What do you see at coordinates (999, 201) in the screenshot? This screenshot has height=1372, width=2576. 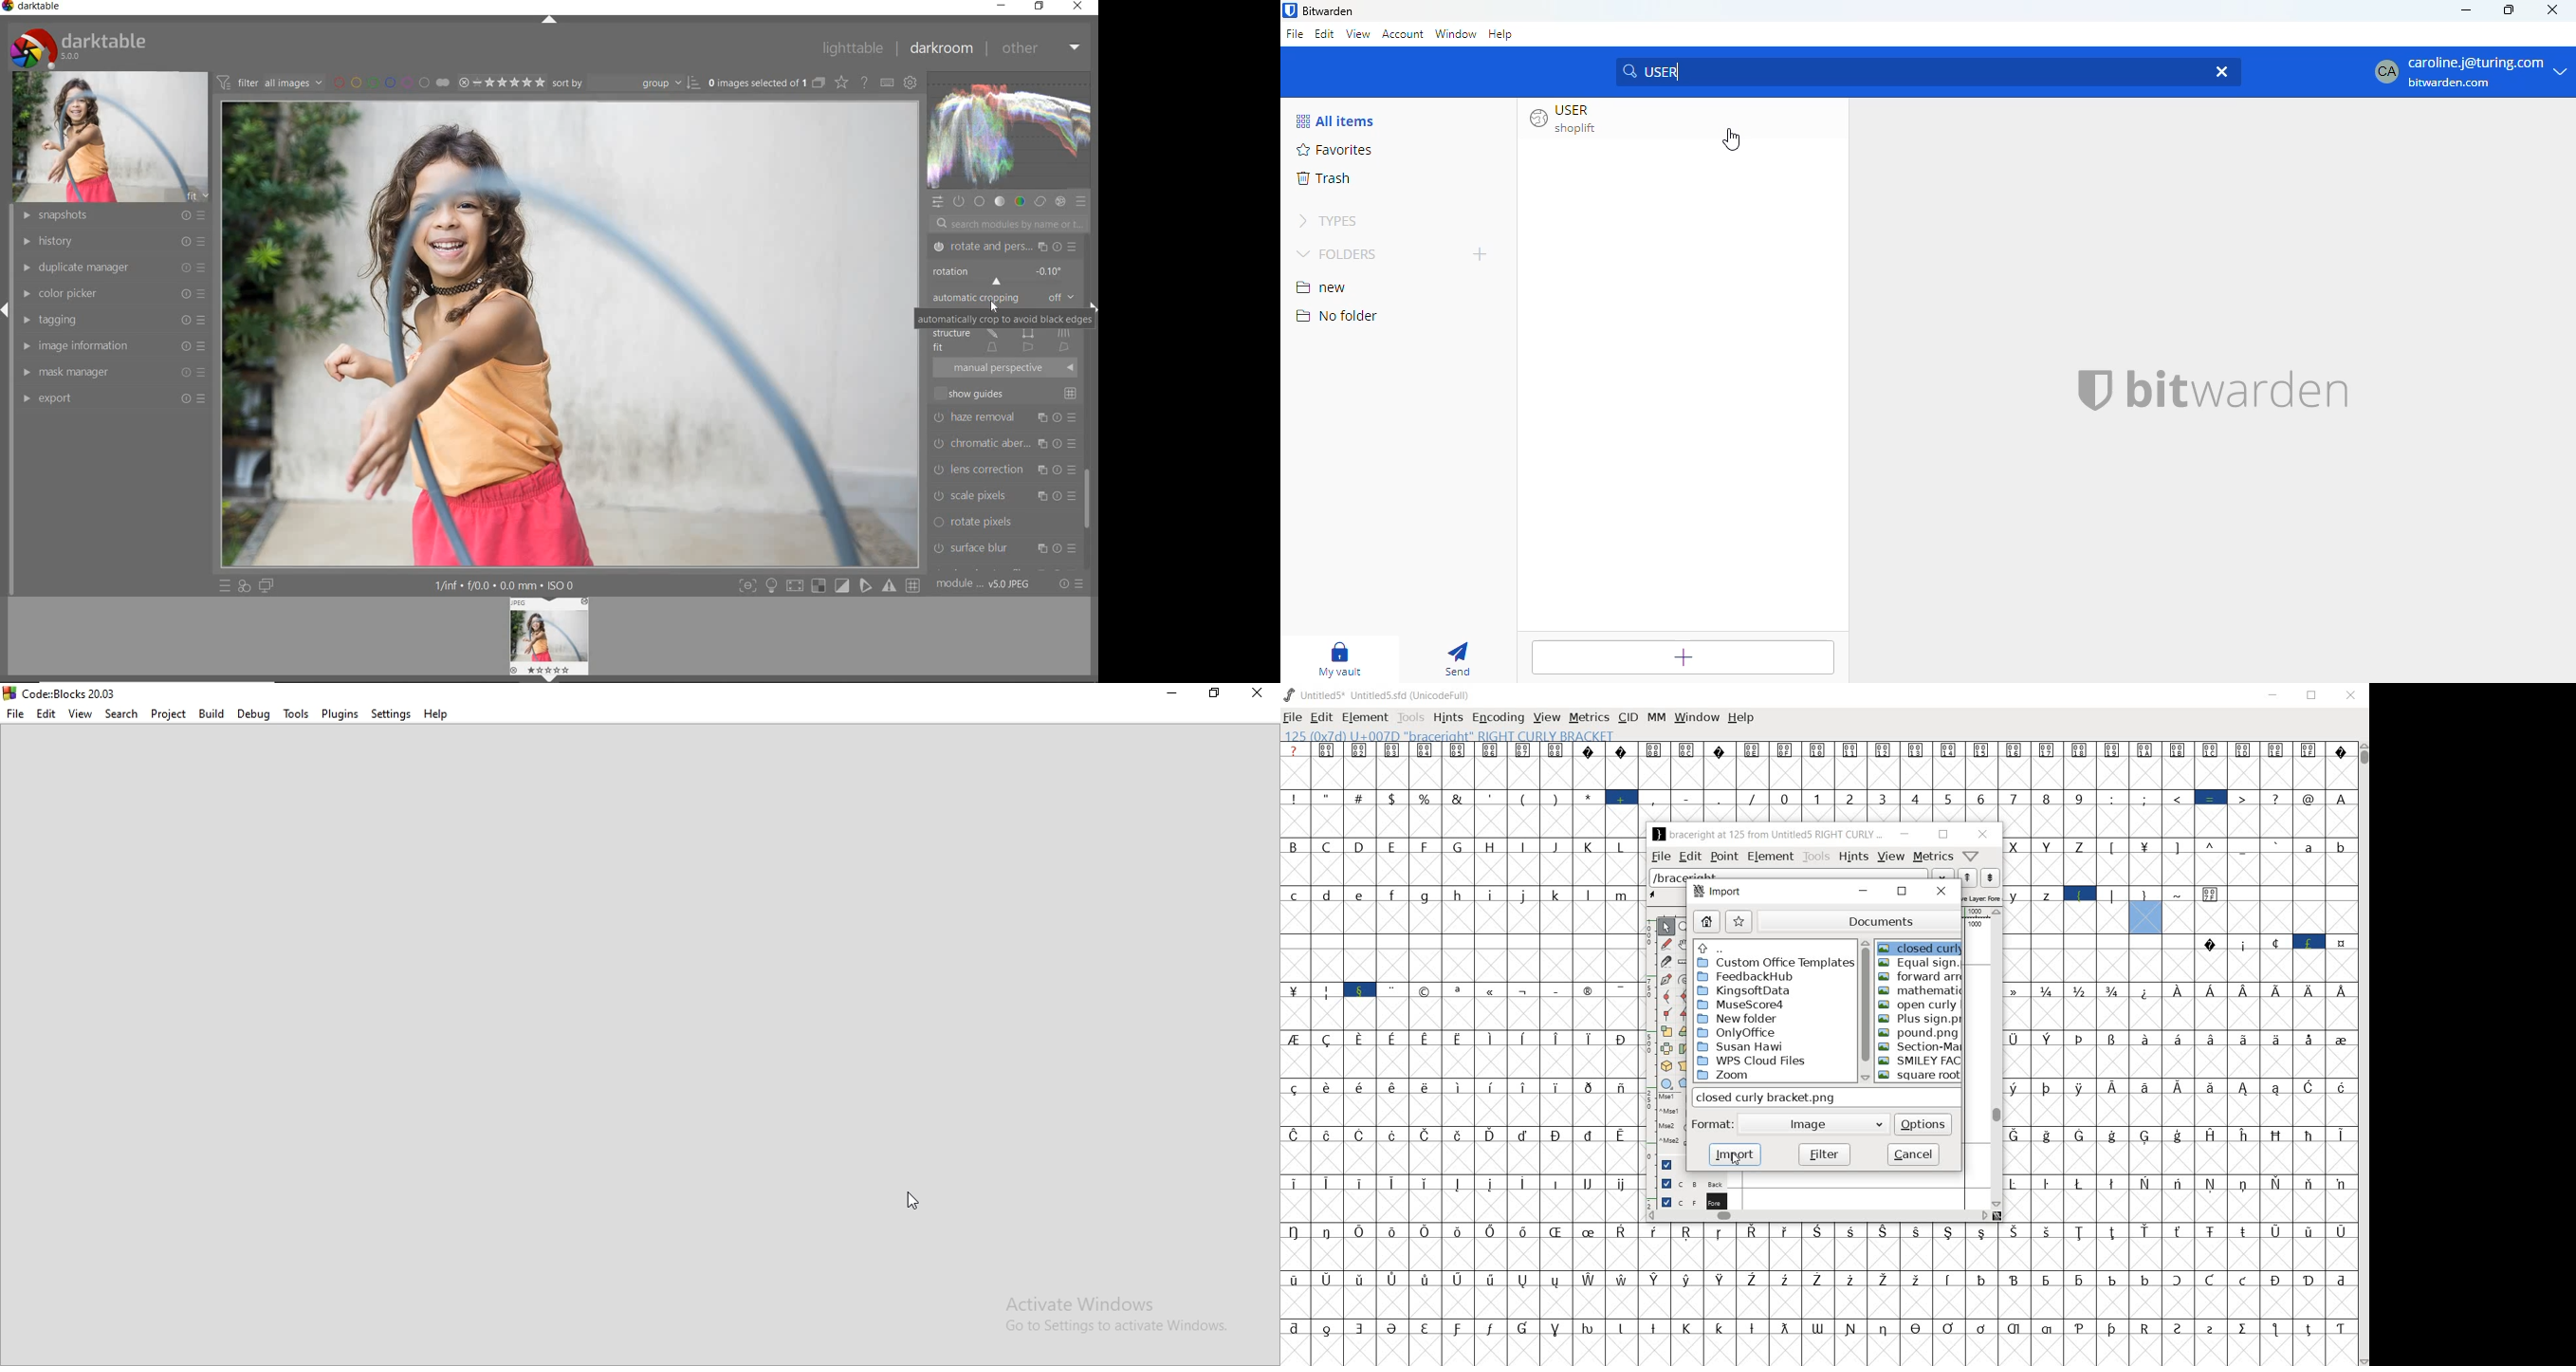 I see `tone` at bounding box center [999, 201].